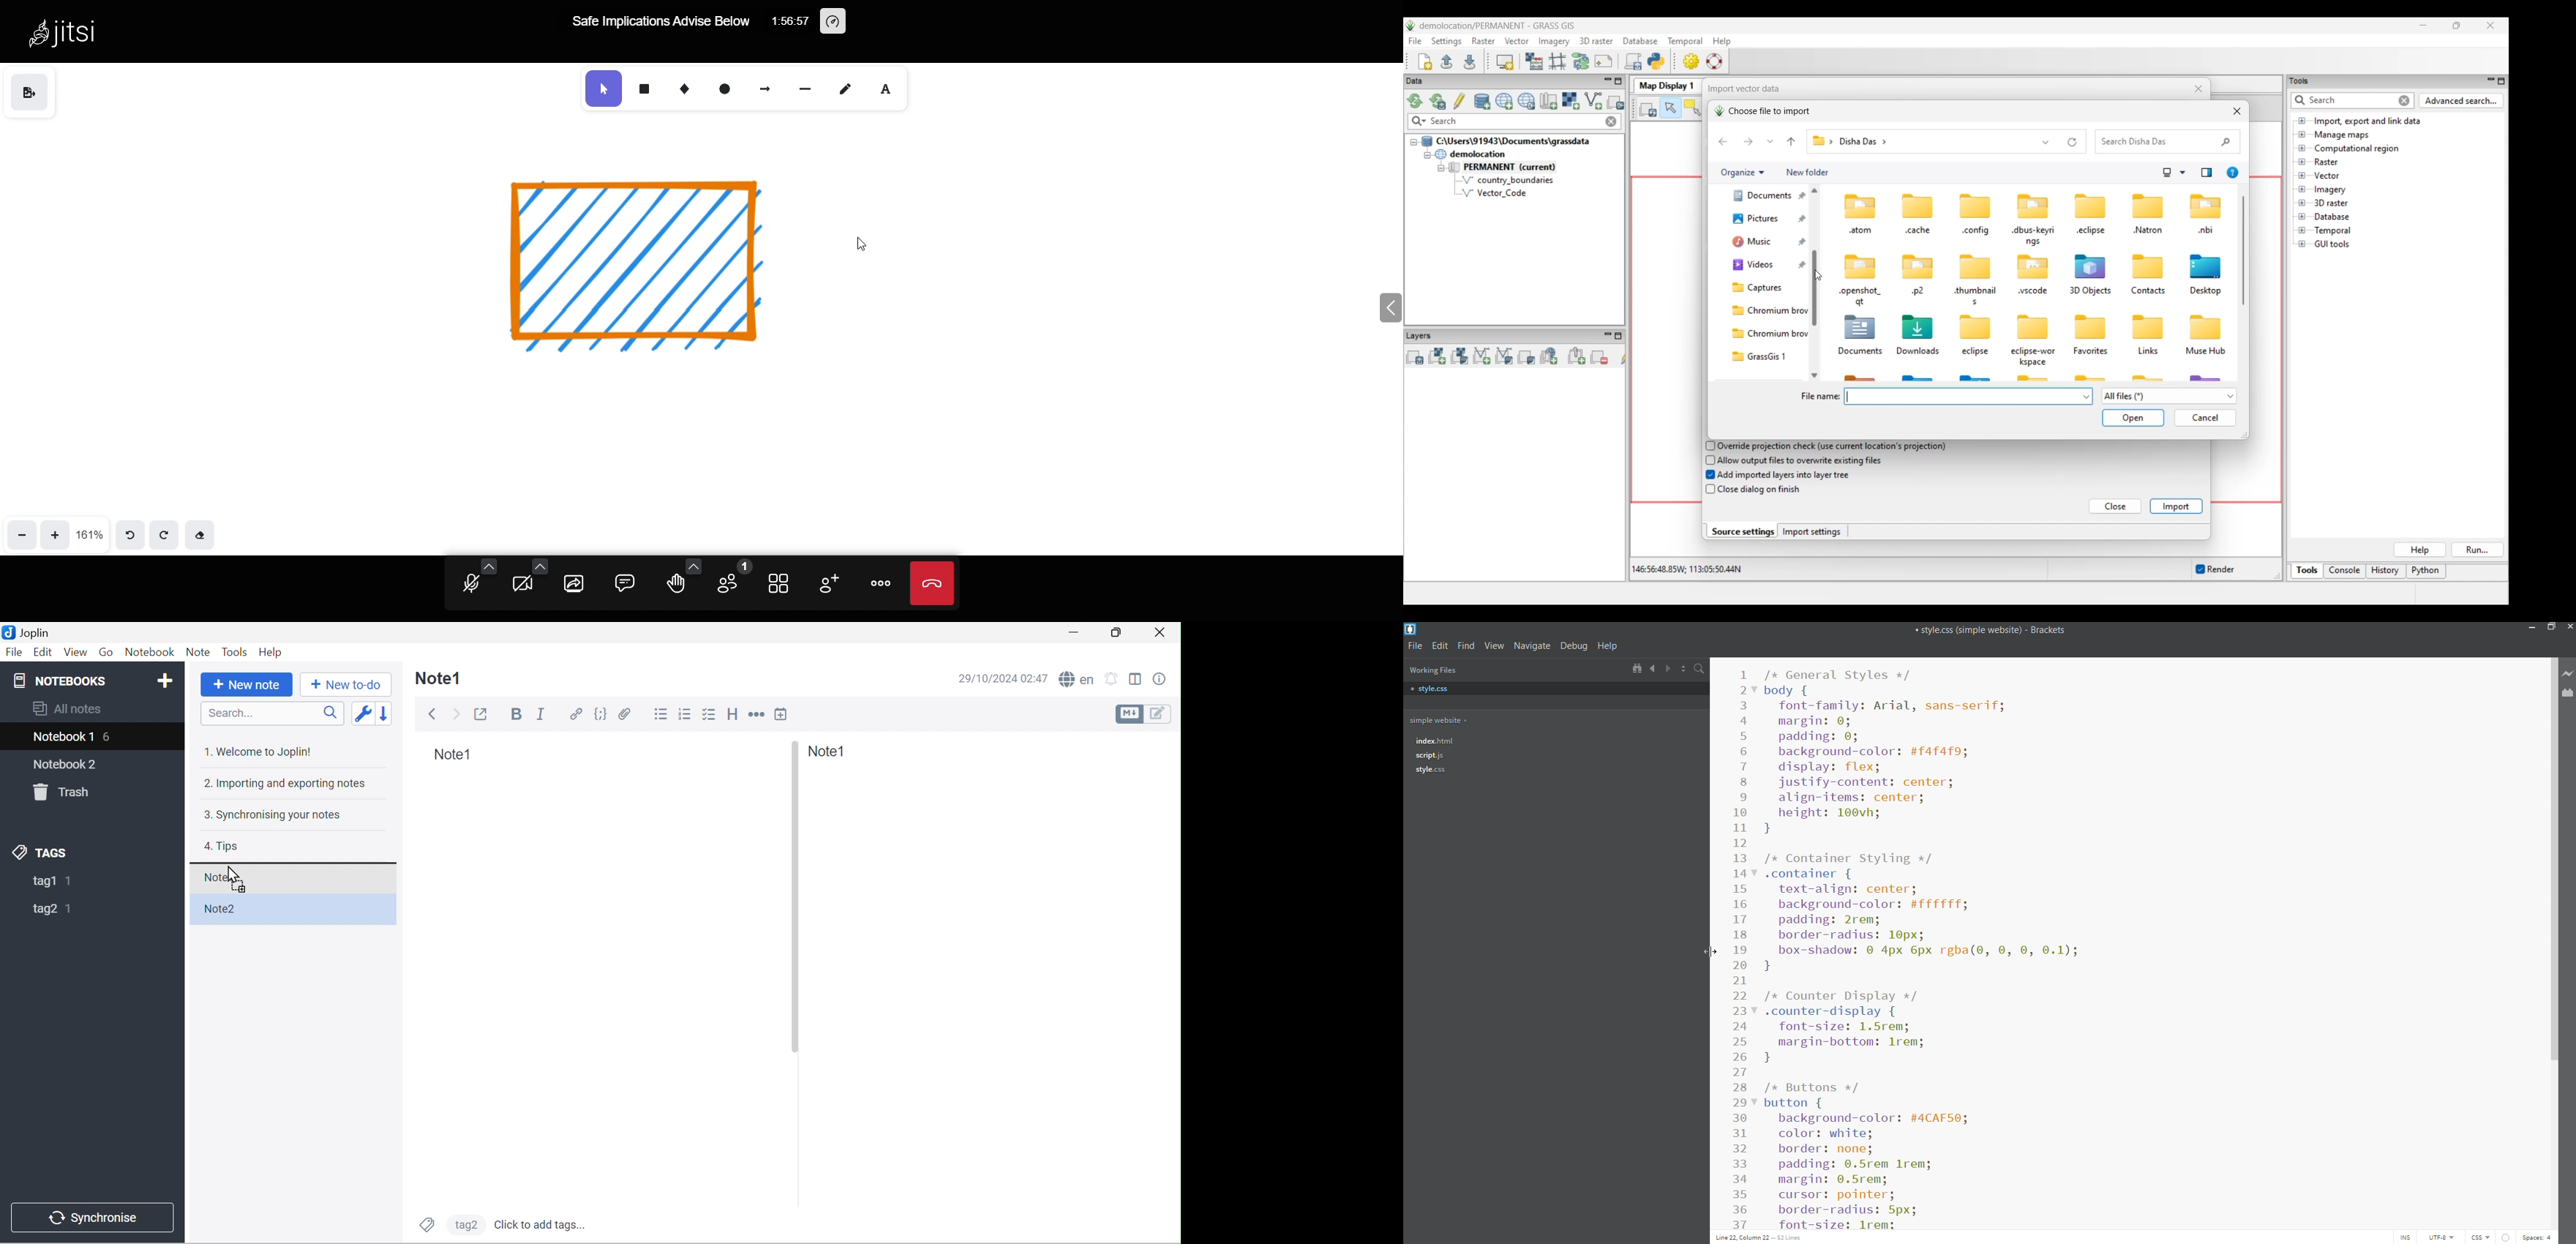 The image size is (2576, 1260). I want to click on search, so click(1701, 669).